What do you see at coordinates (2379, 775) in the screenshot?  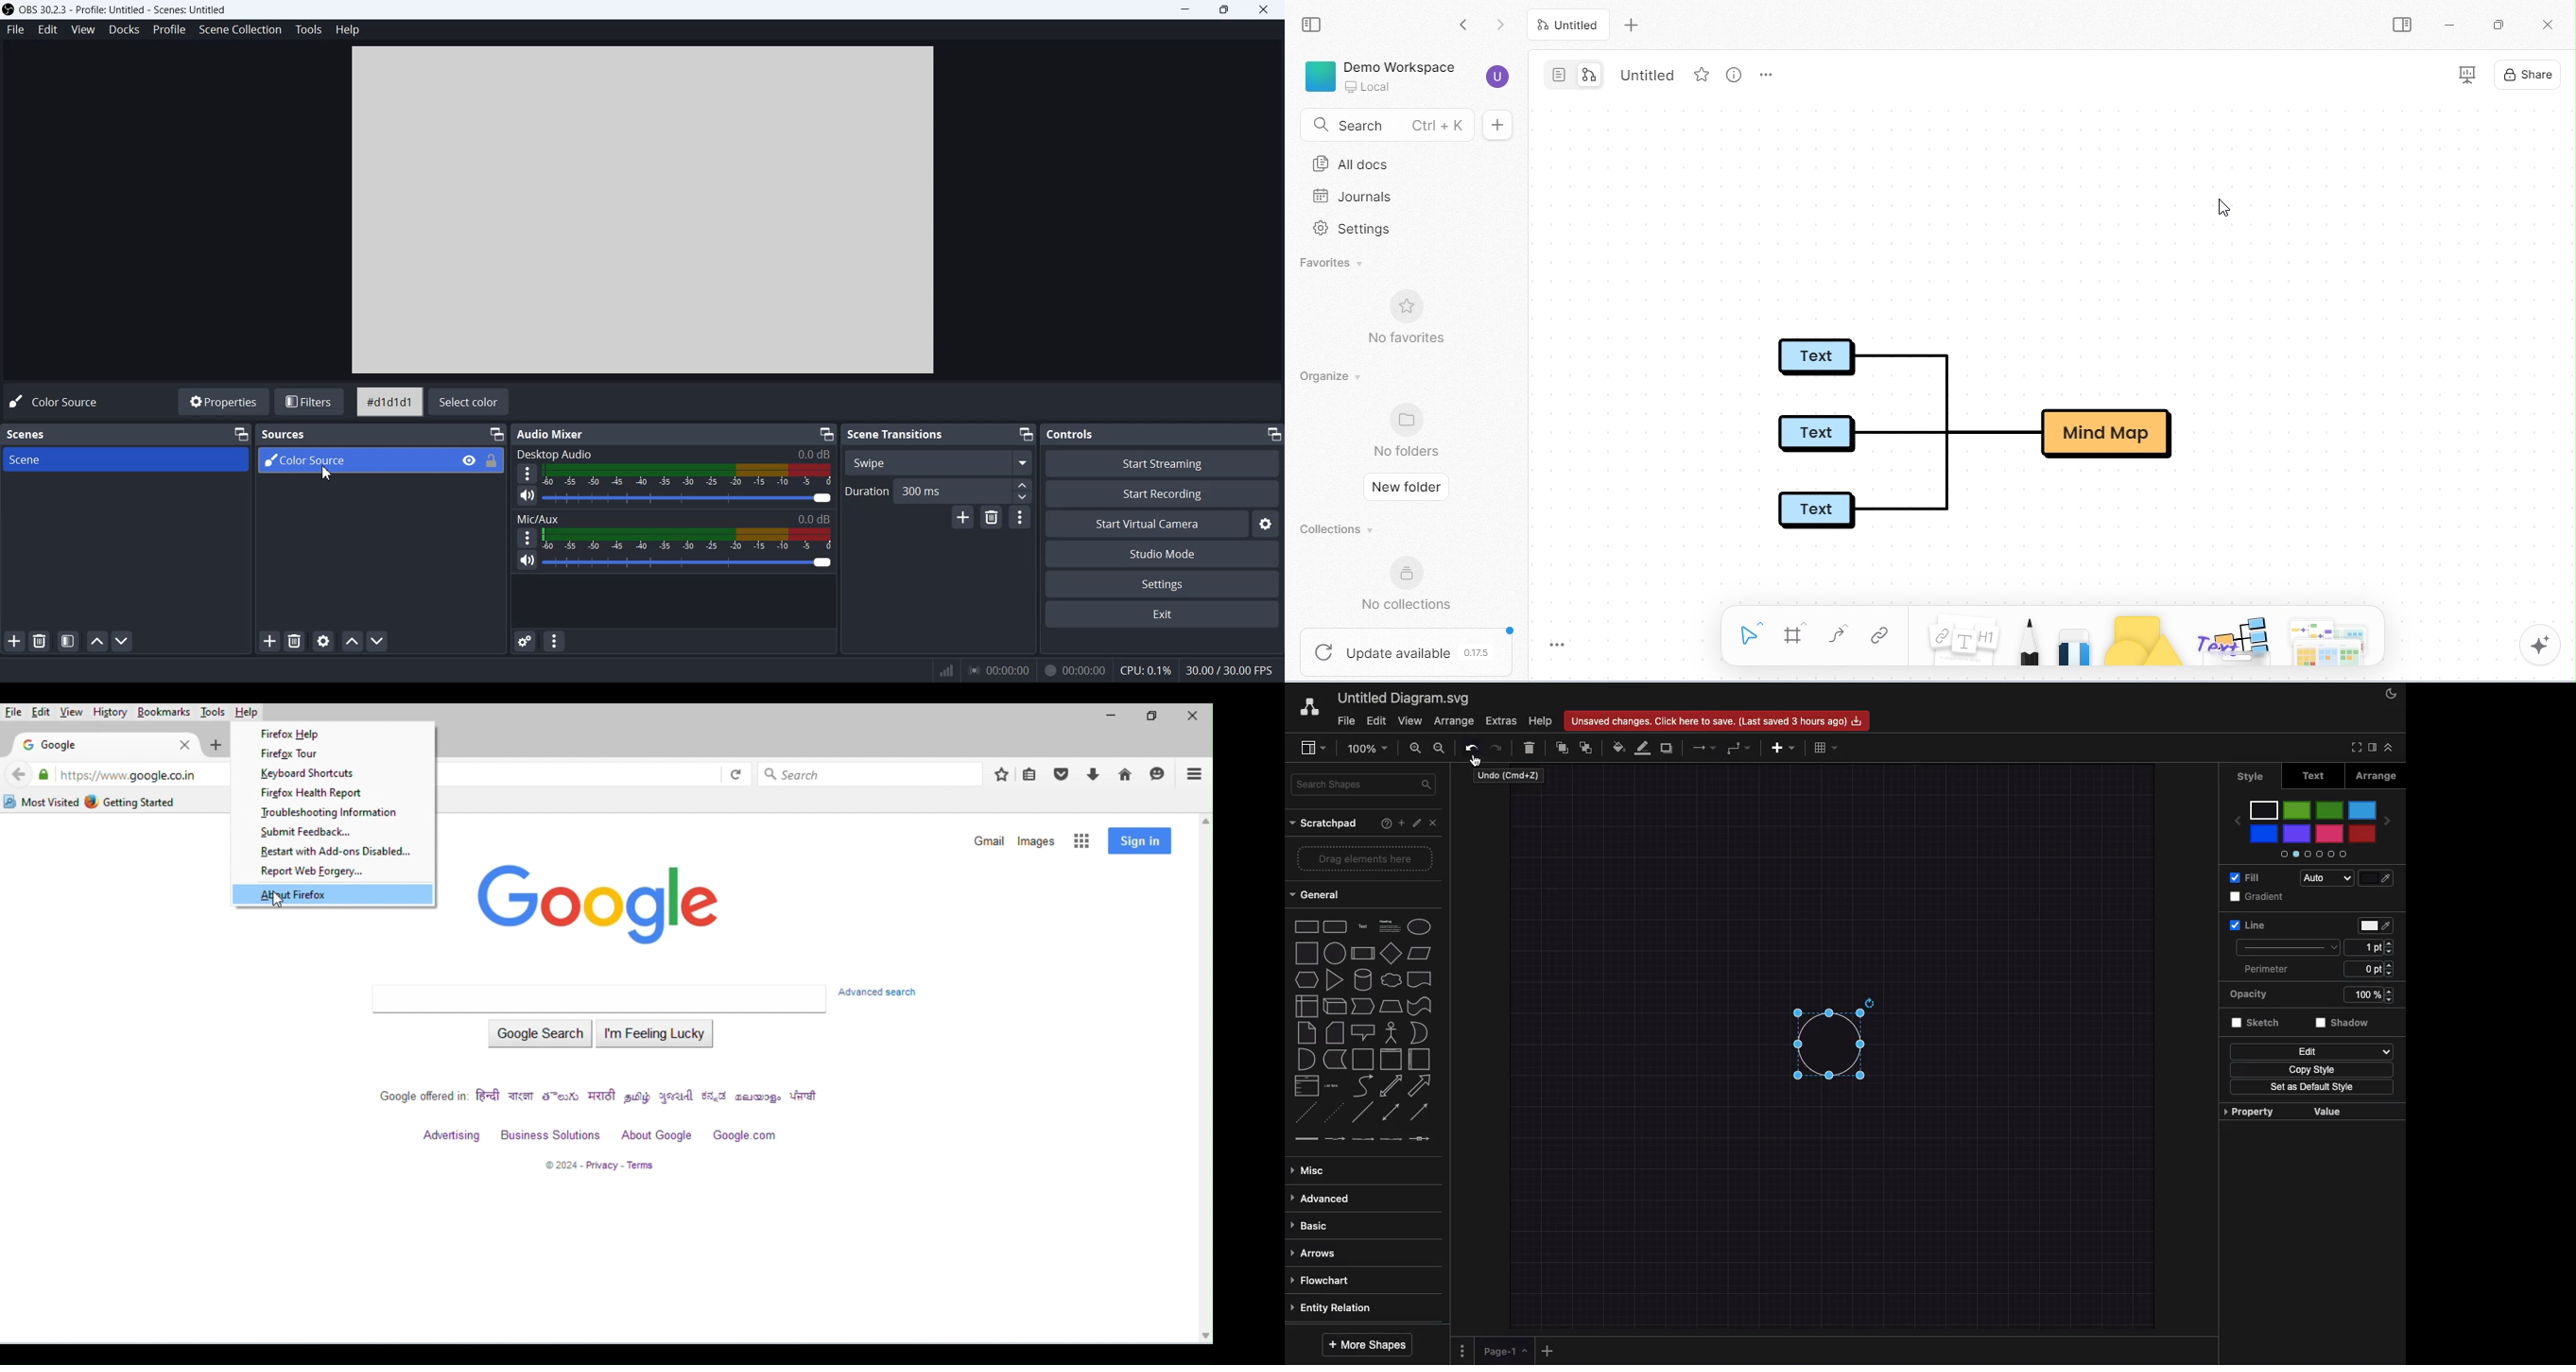 I see `Arrange` at bounding box center [2379, 775].